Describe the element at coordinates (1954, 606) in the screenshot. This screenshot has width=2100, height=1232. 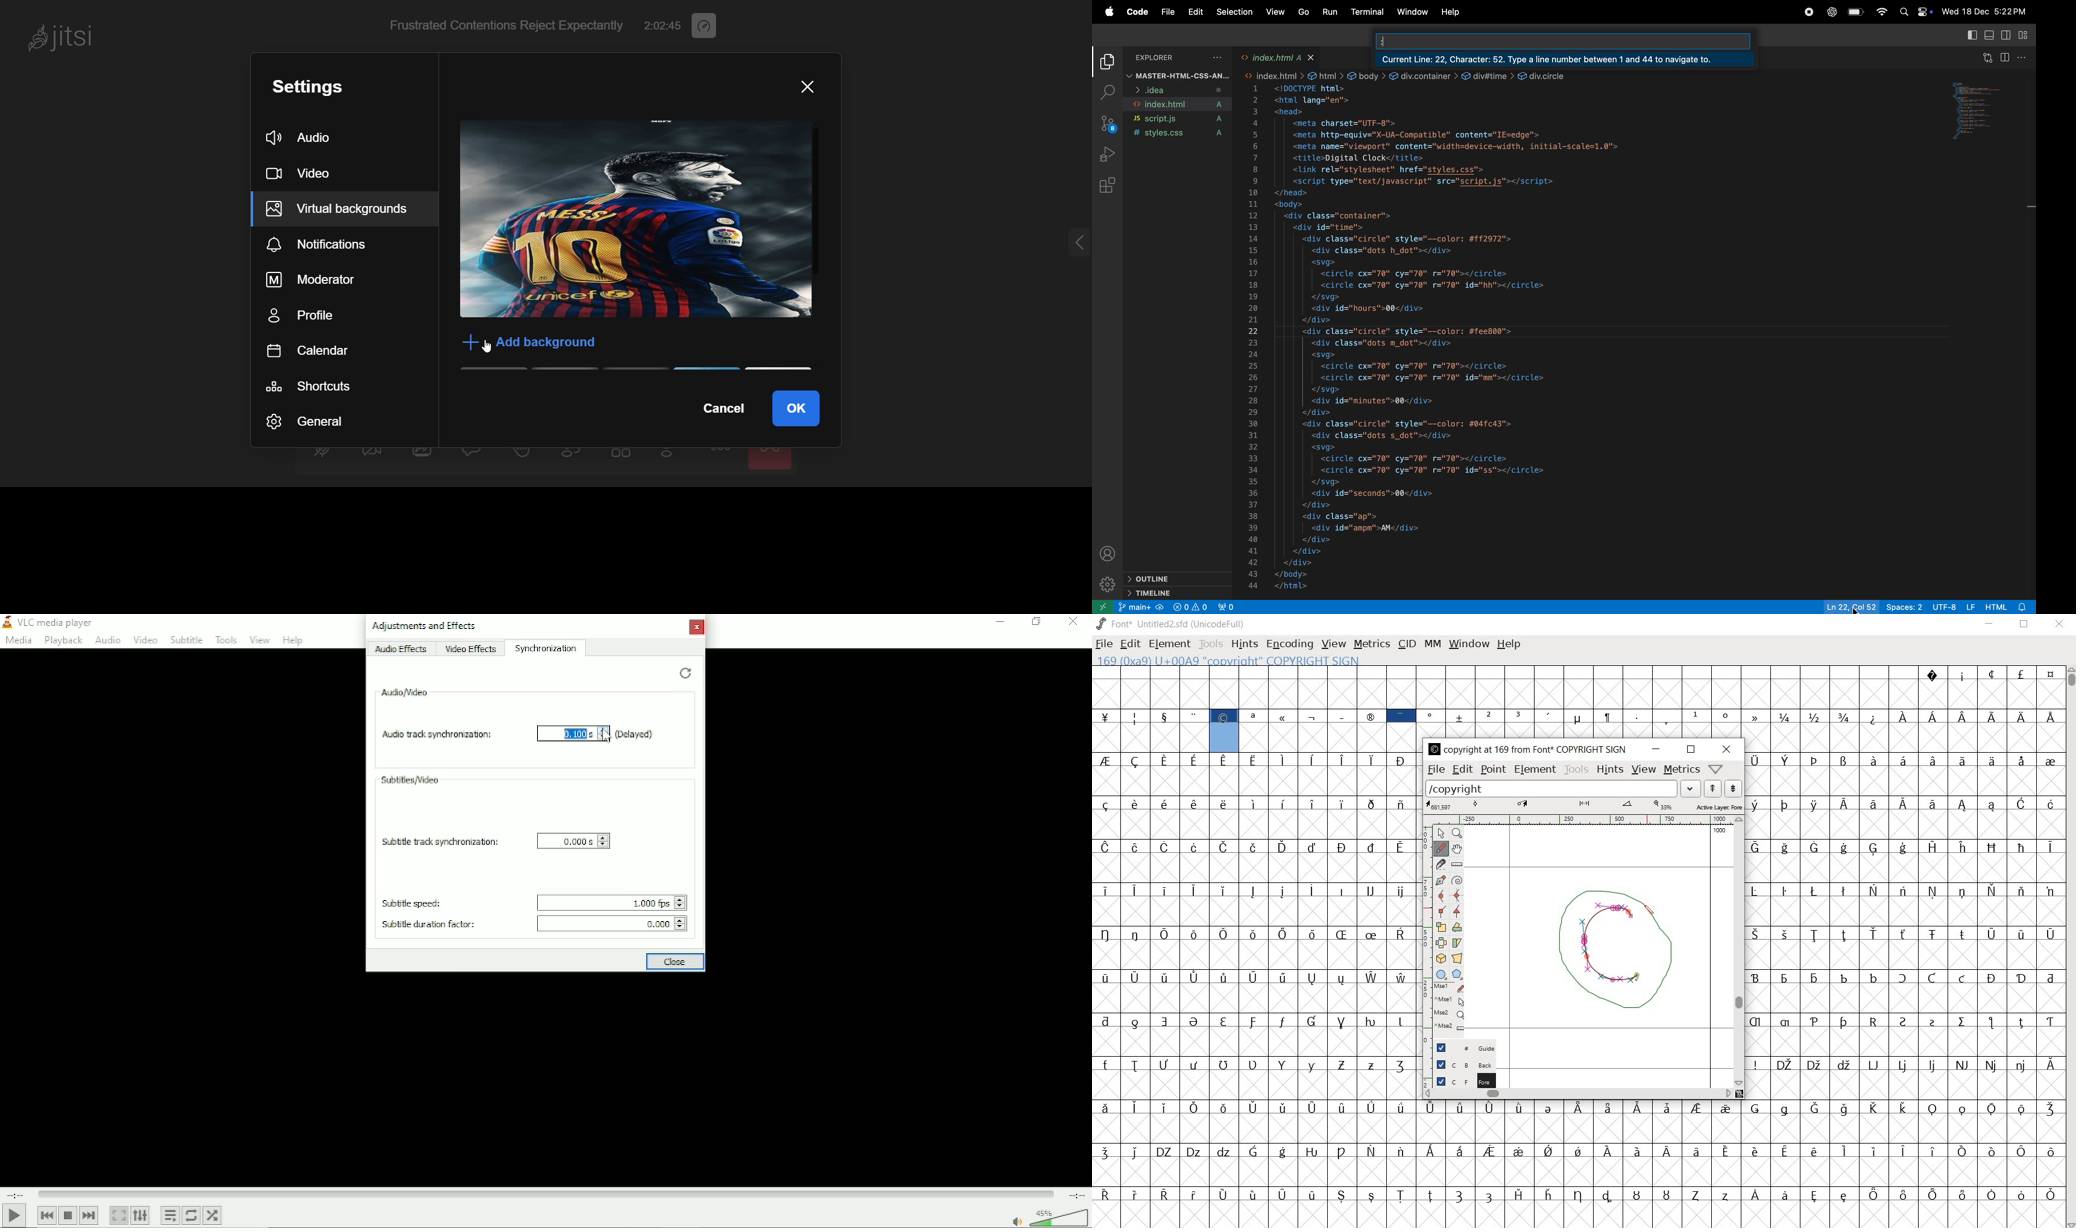
I see `utf -8 lf` at that location.